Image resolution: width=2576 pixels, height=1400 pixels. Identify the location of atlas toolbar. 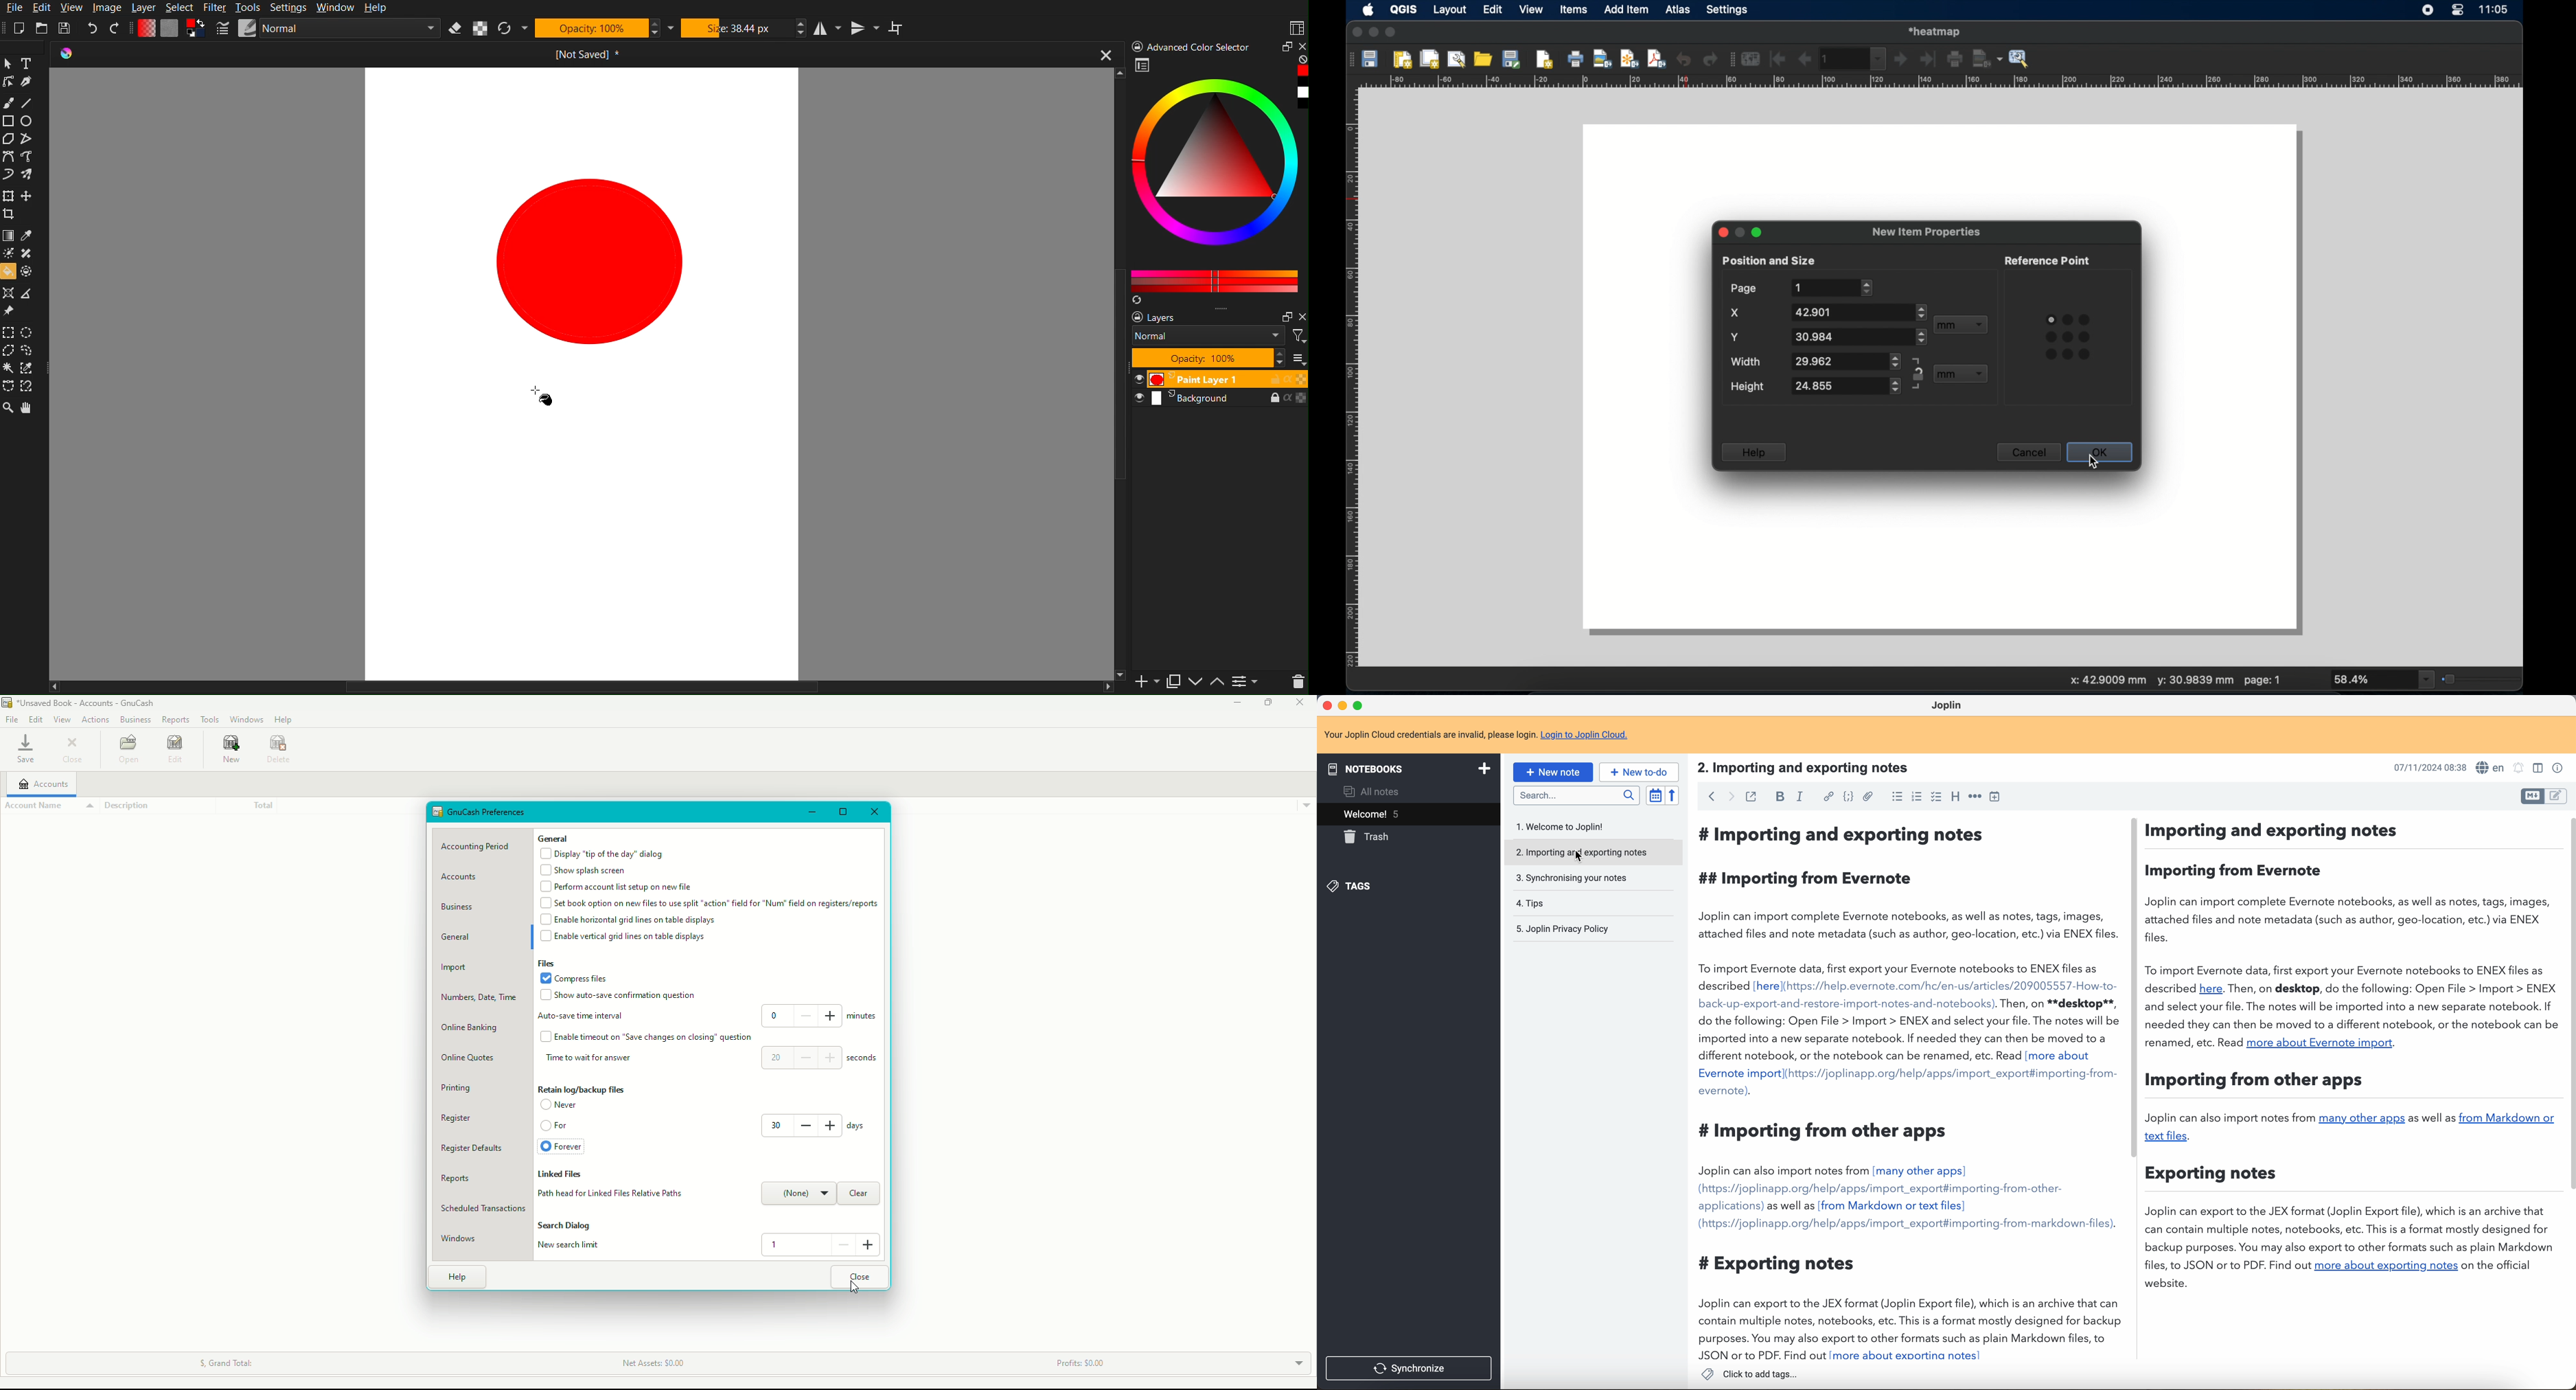
(1854, 59).